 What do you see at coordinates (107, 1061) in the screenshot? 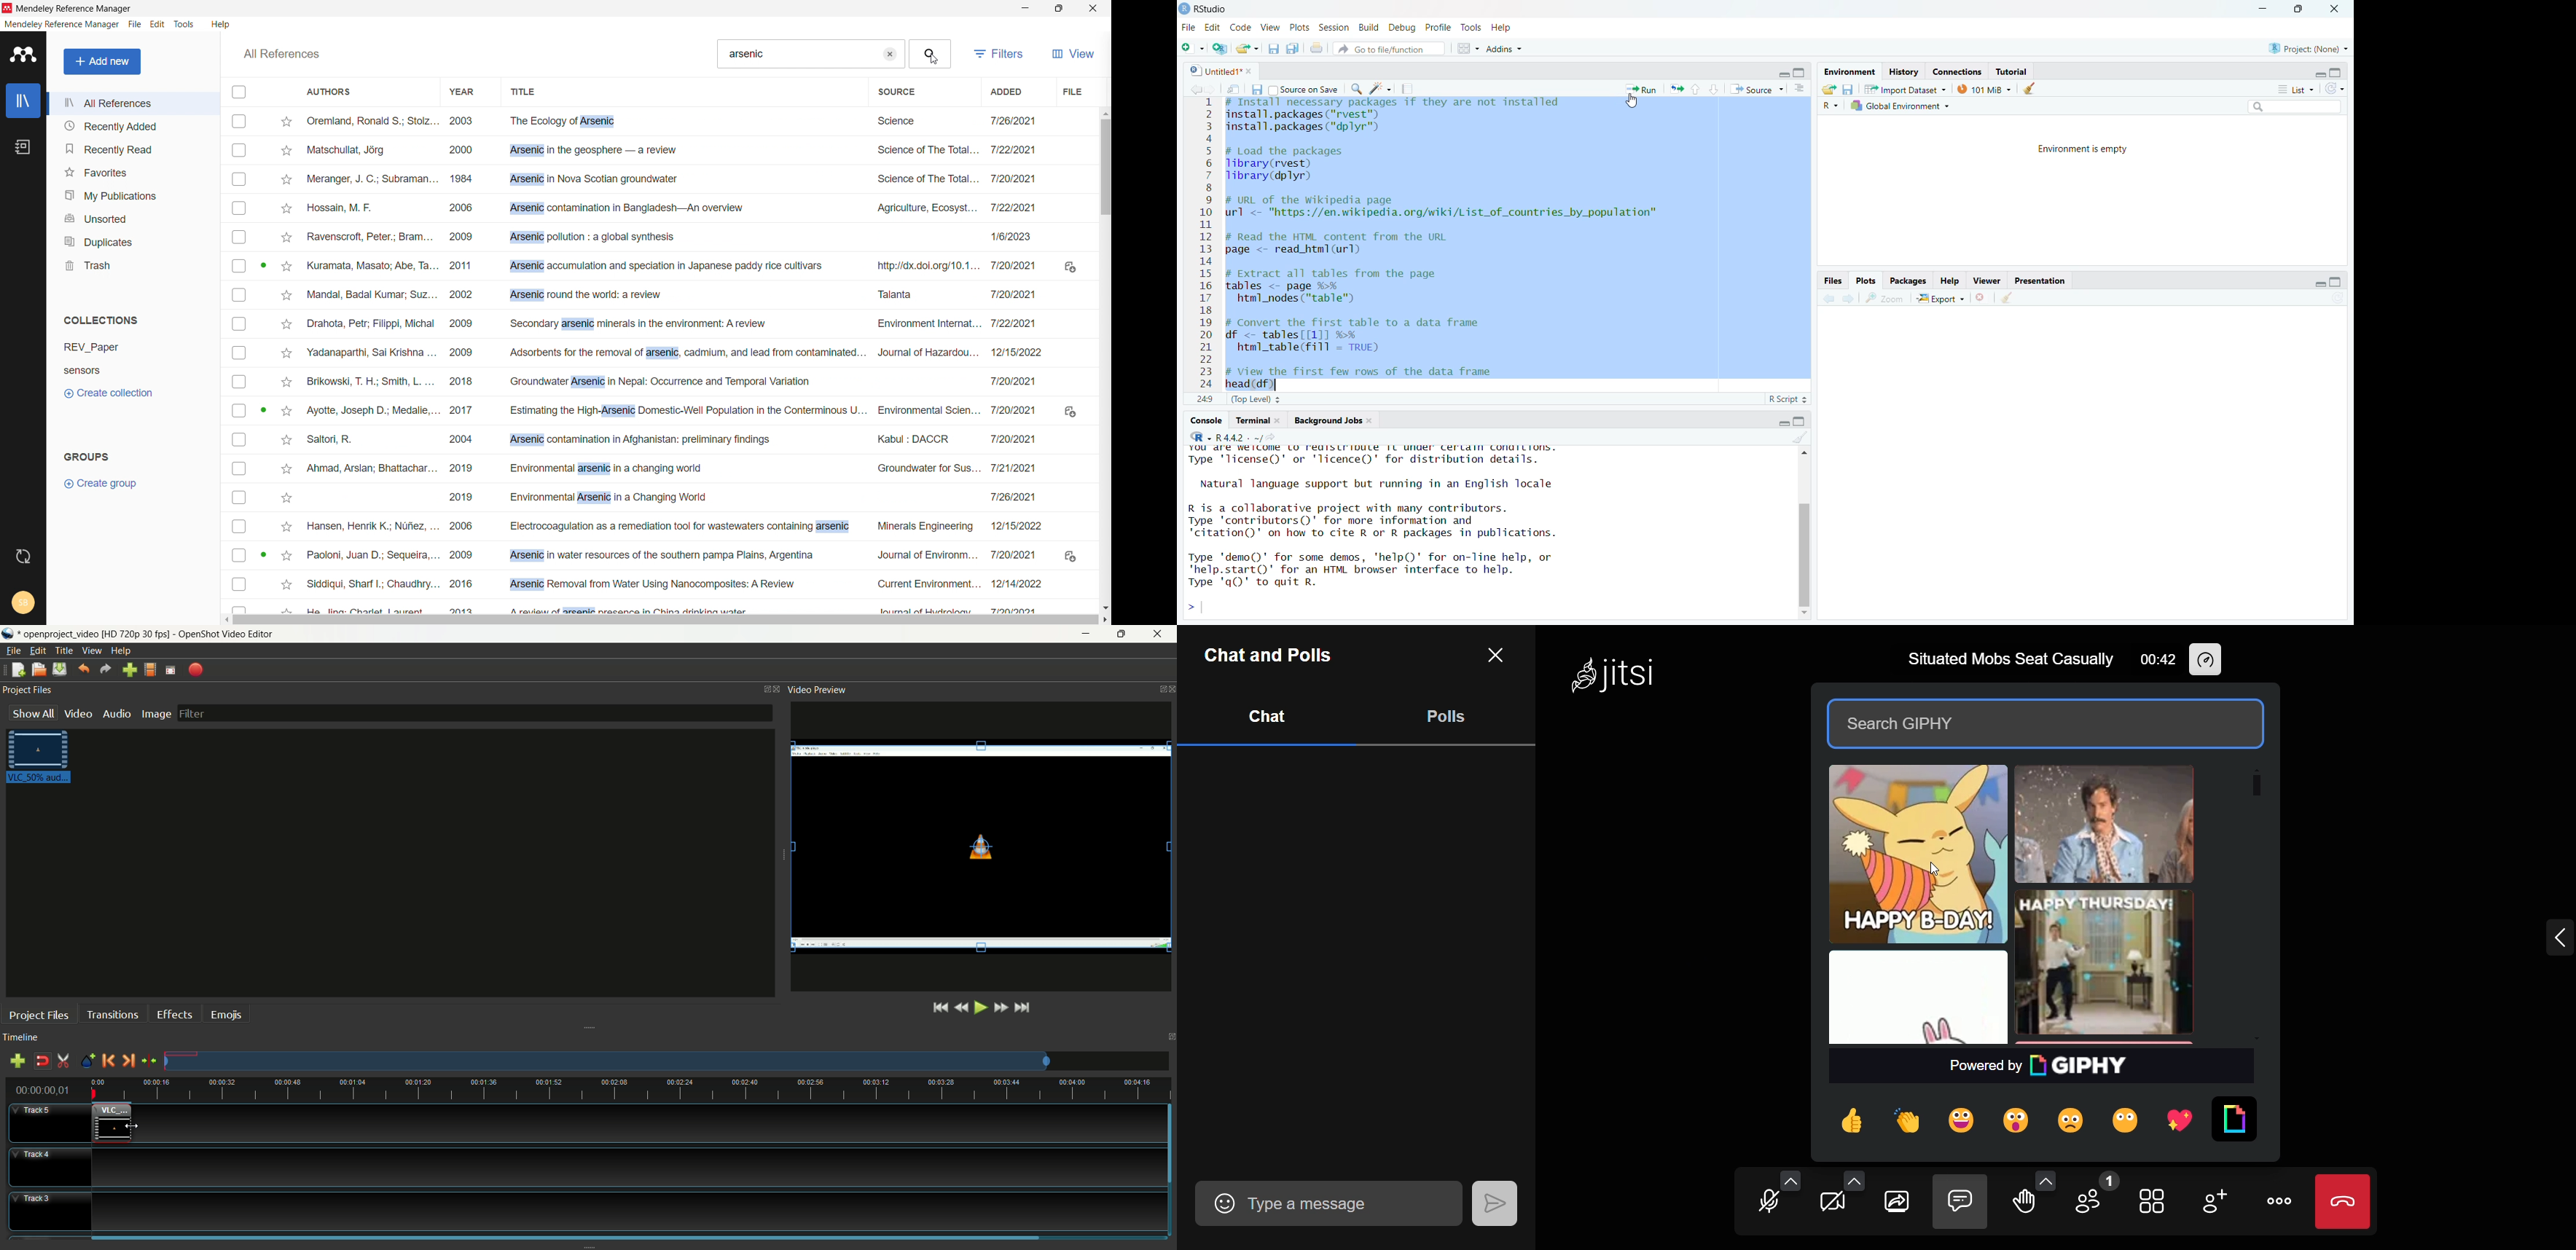
I see `previous marker` at bounding box center [107, 1061].